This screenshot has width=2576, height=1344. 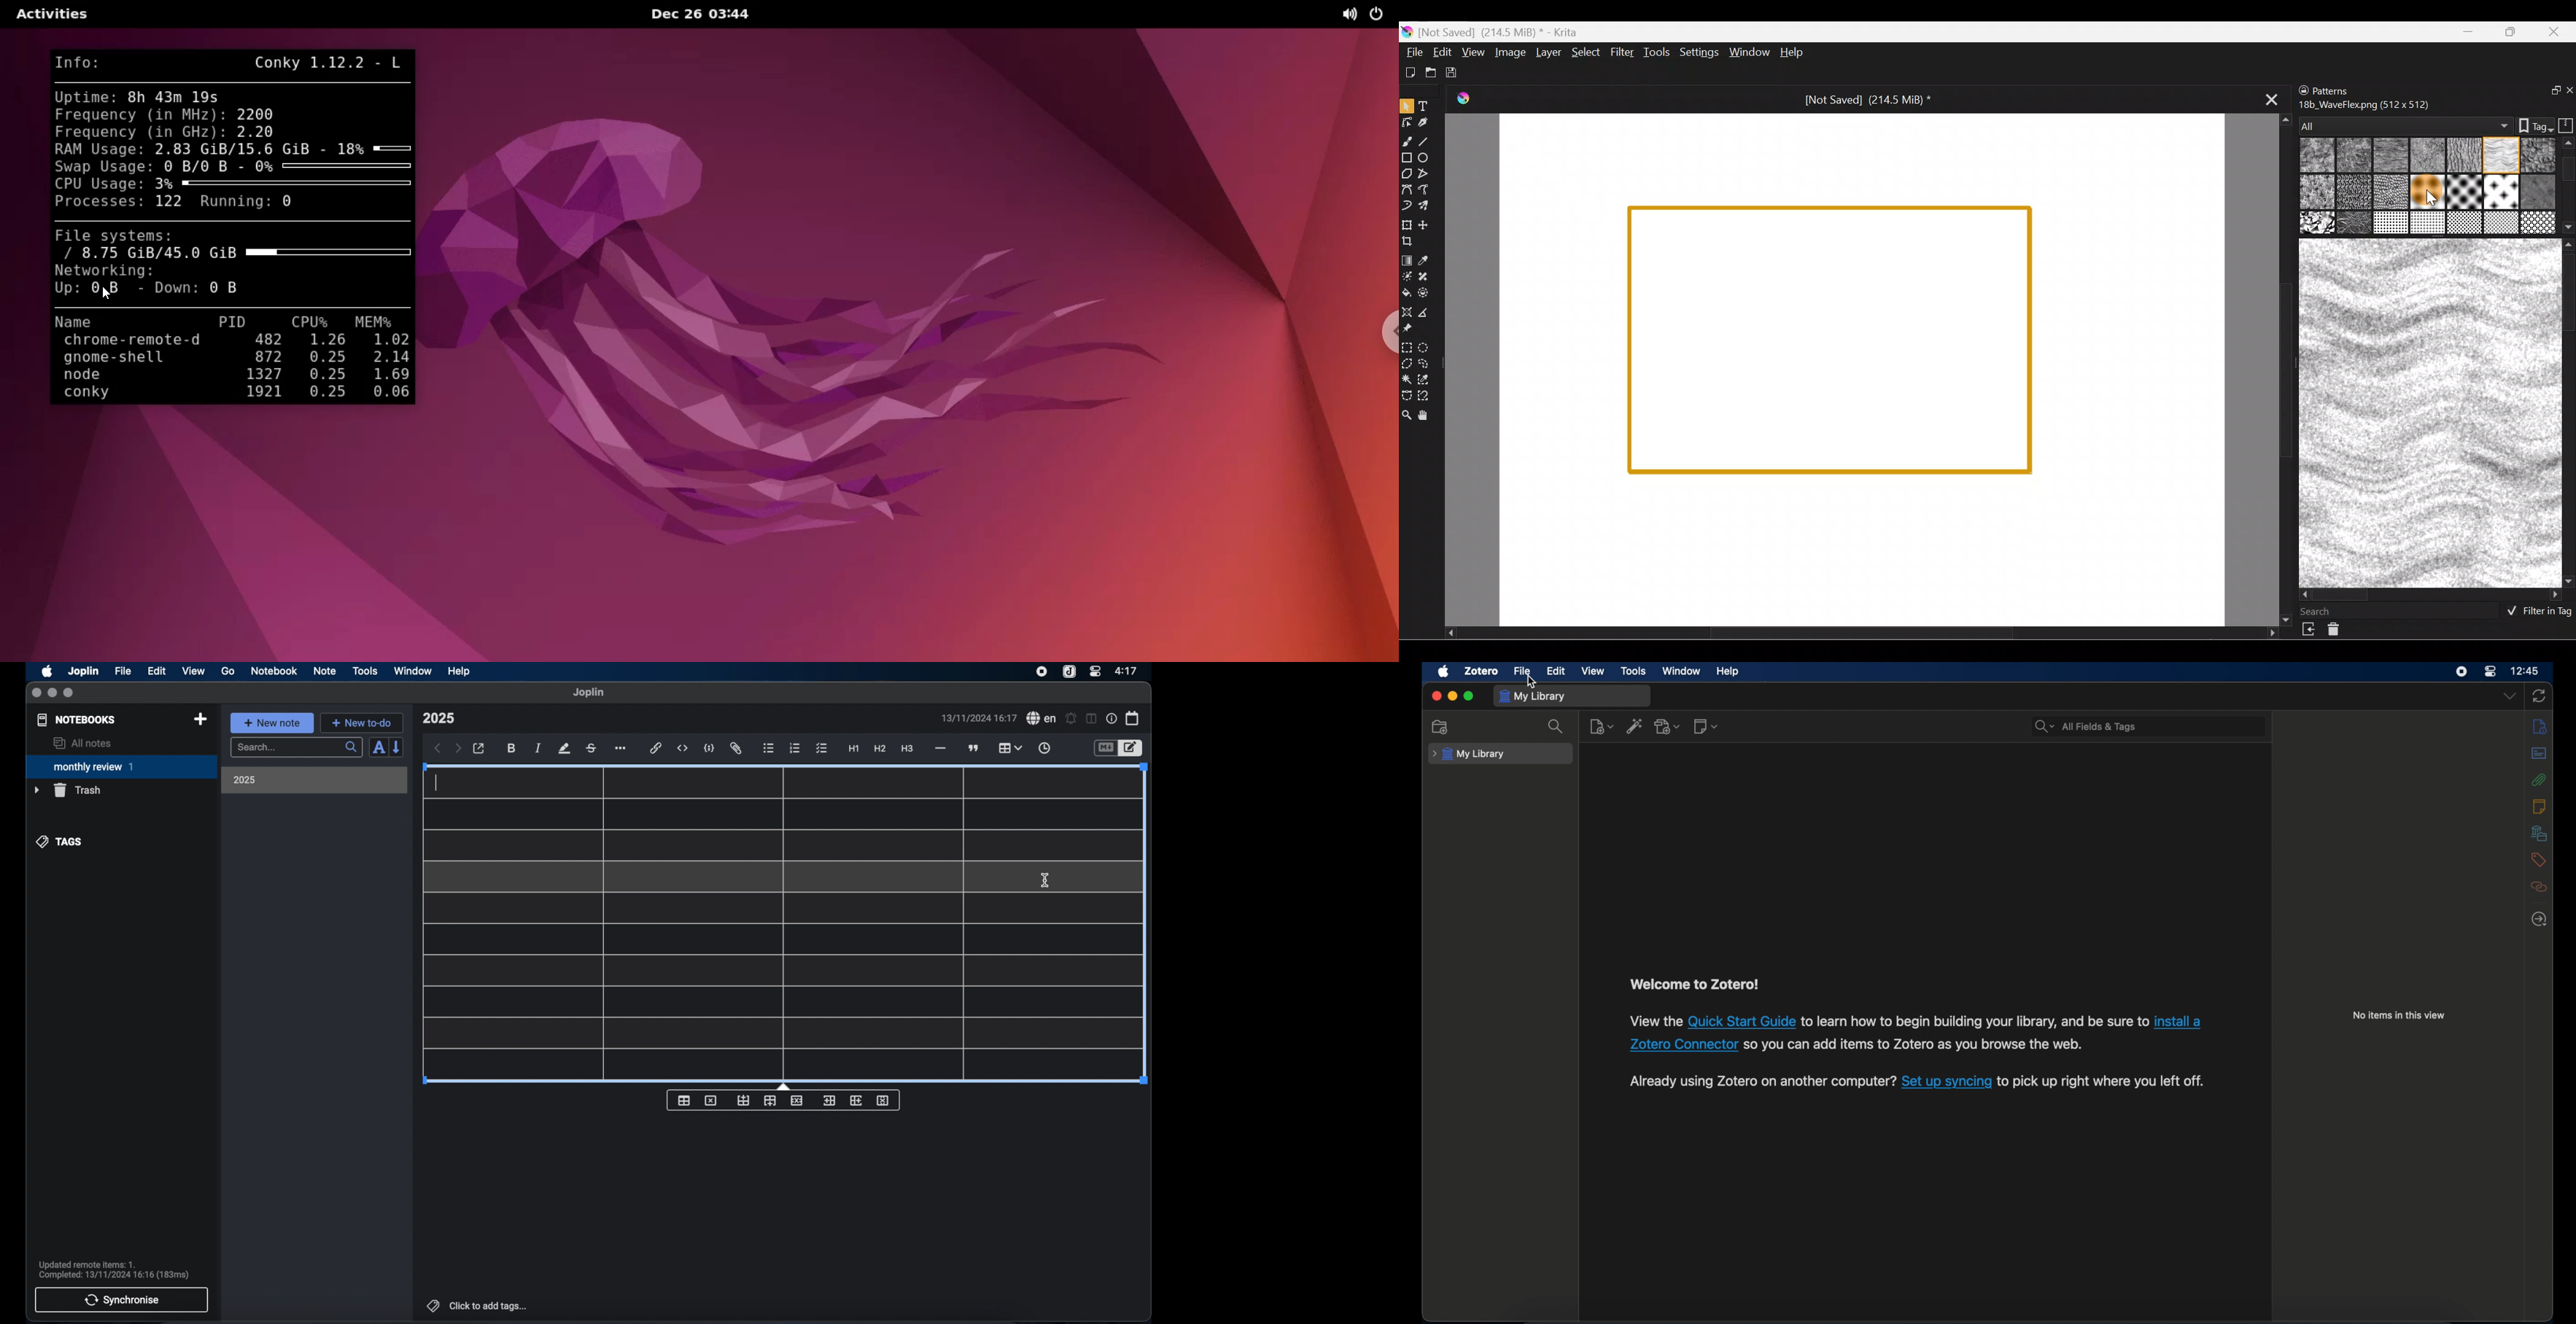 I want to click on 2025, so click(x=245, y=780).